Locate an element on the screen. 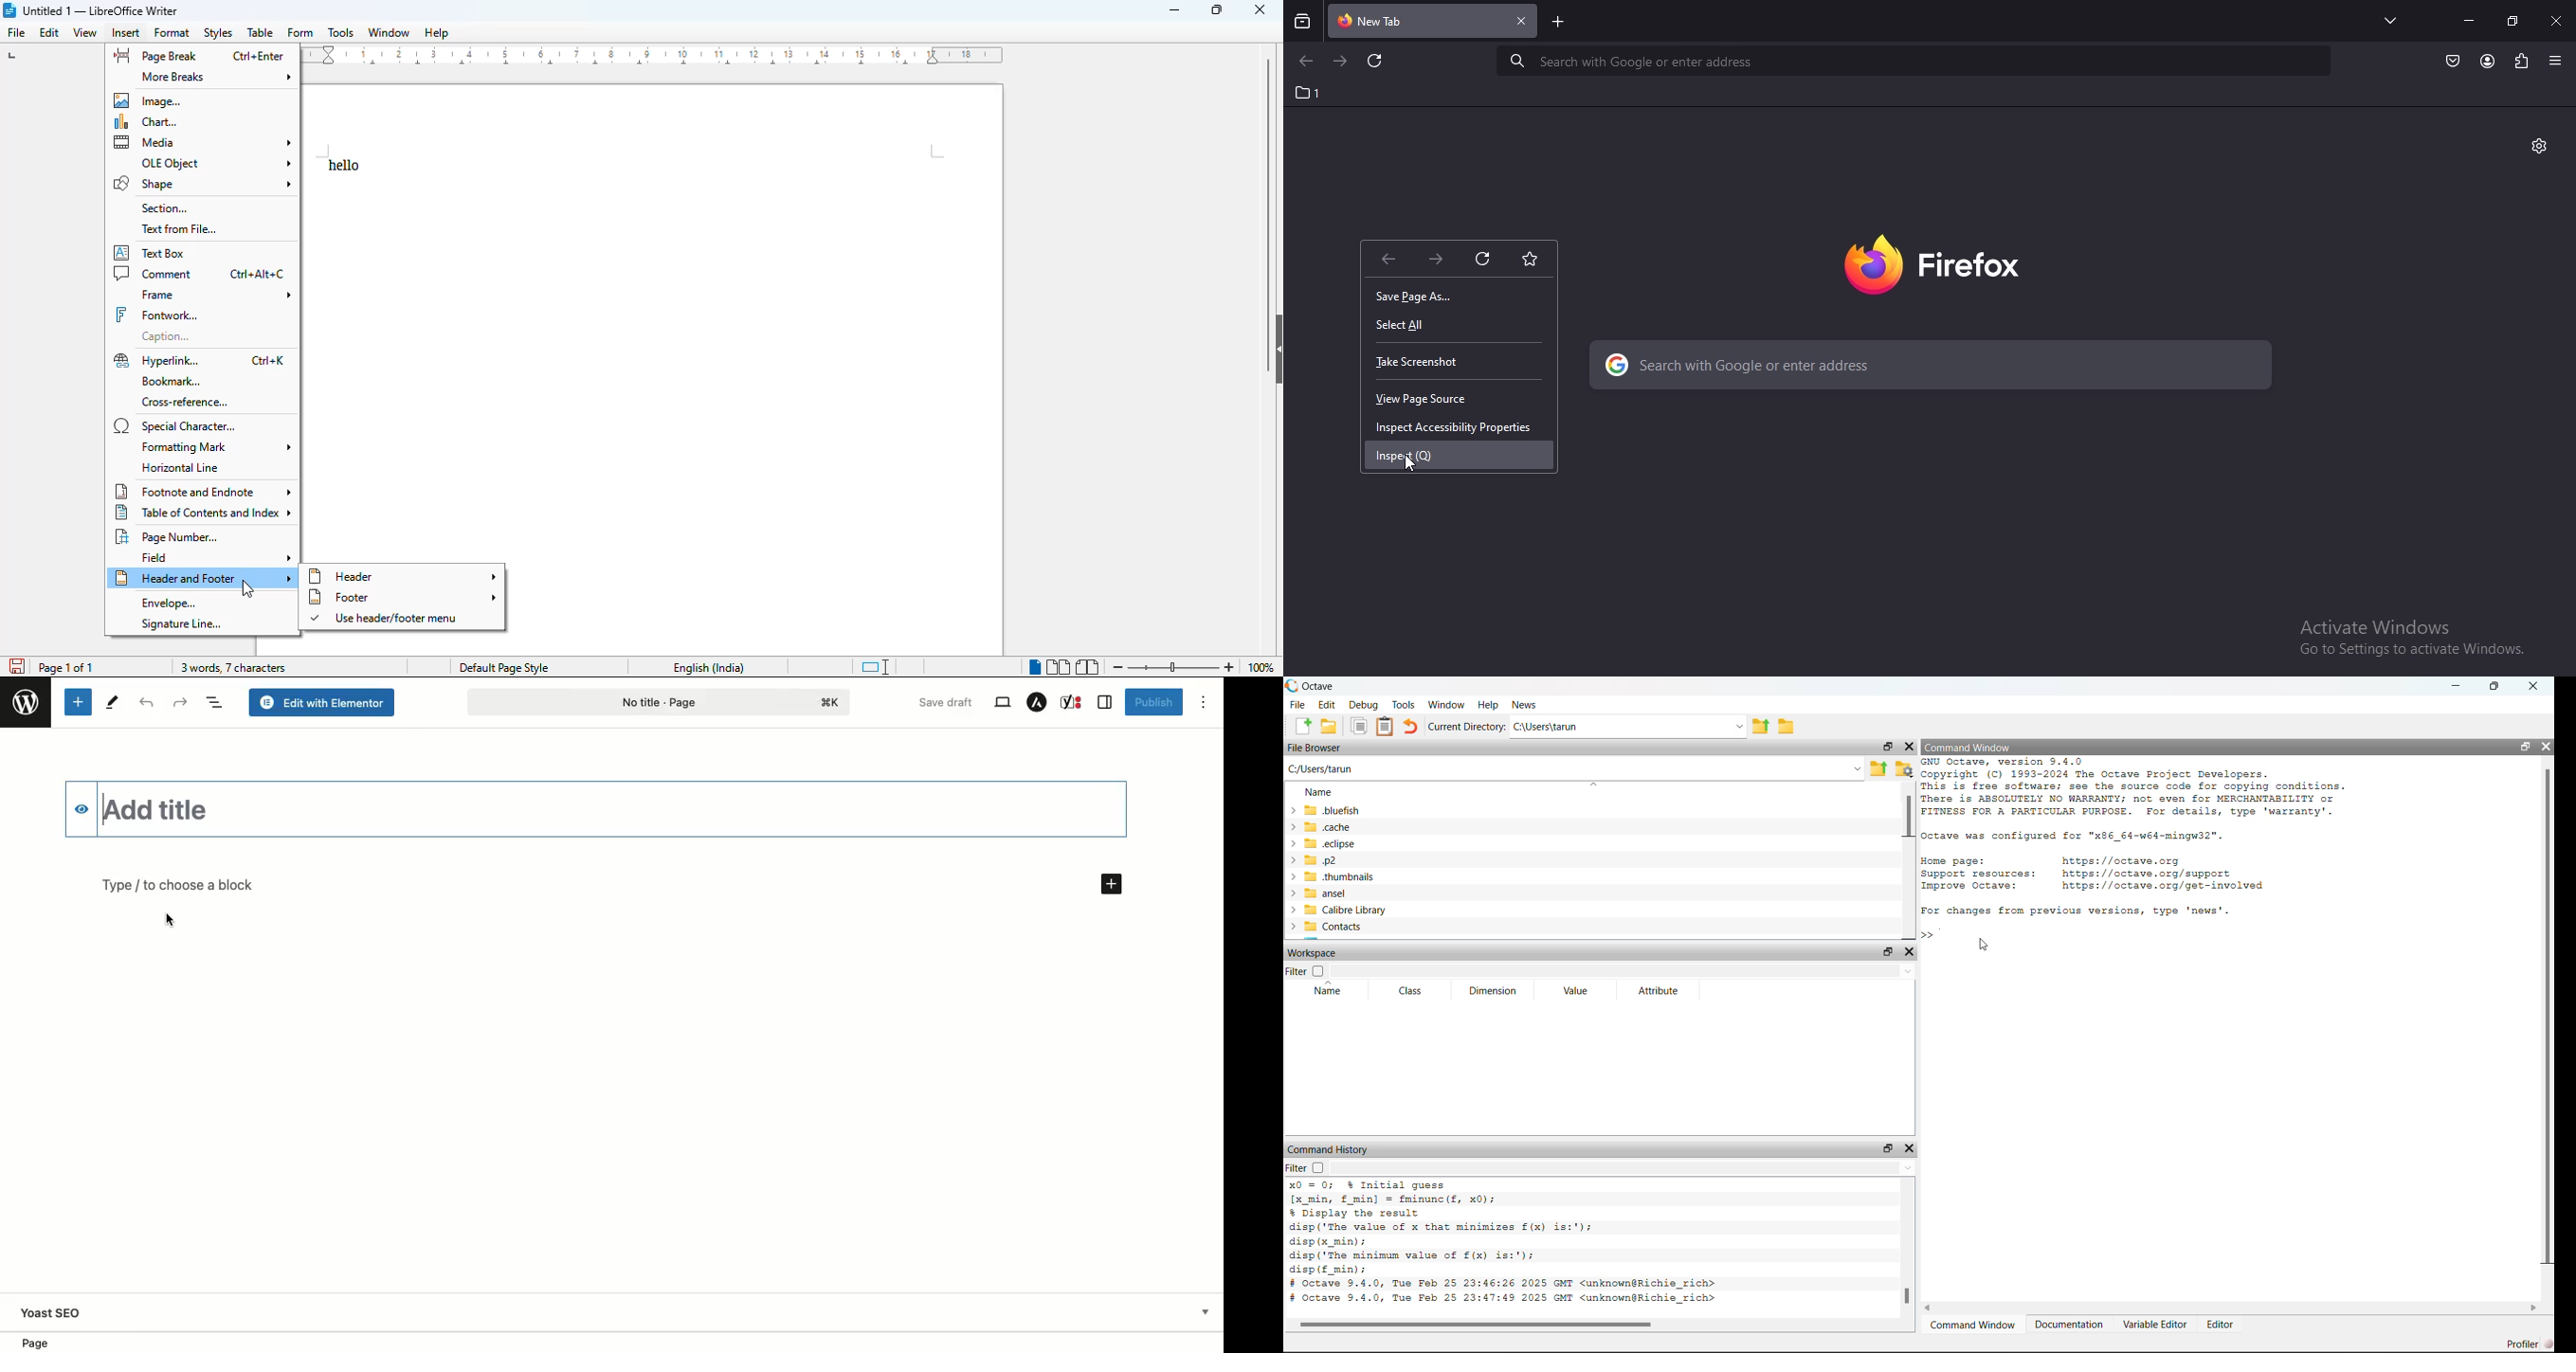 The height and width of the screenshot is (1372, 2576). save page as  is located at coordinates (1423, 298).